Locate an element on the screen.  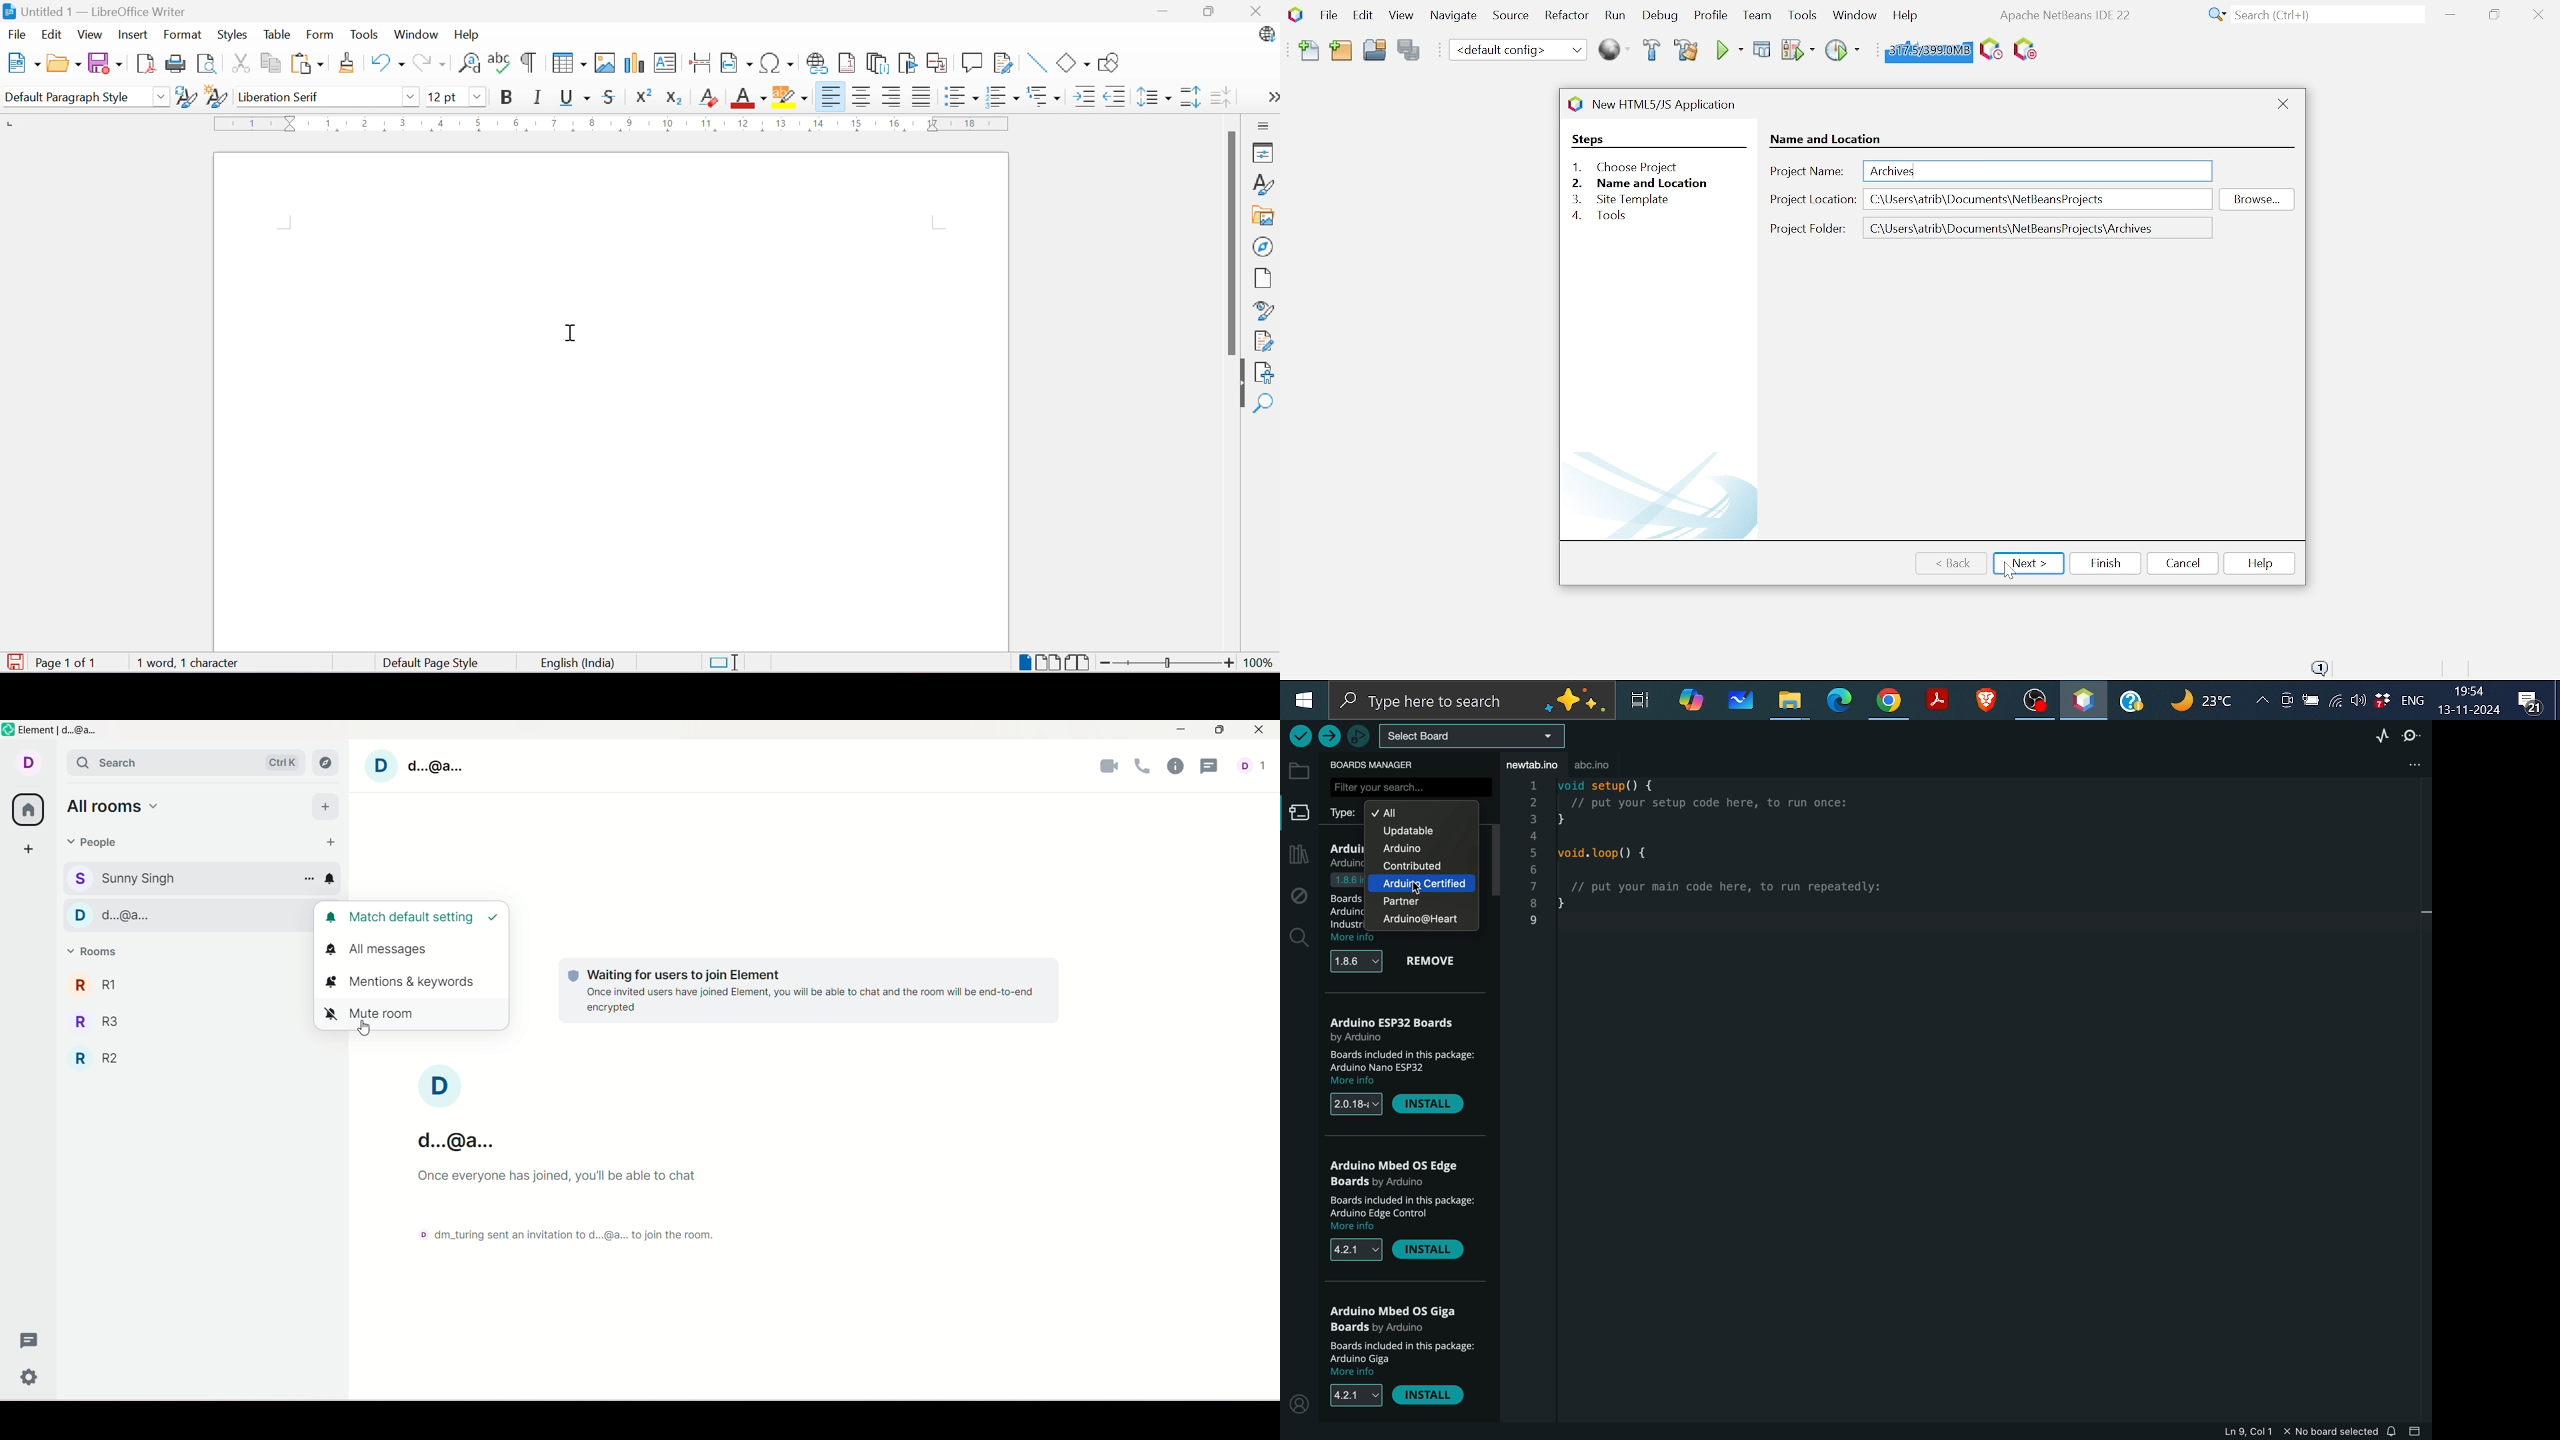
Insert Cross-reference is located at coordinates (937, 63).